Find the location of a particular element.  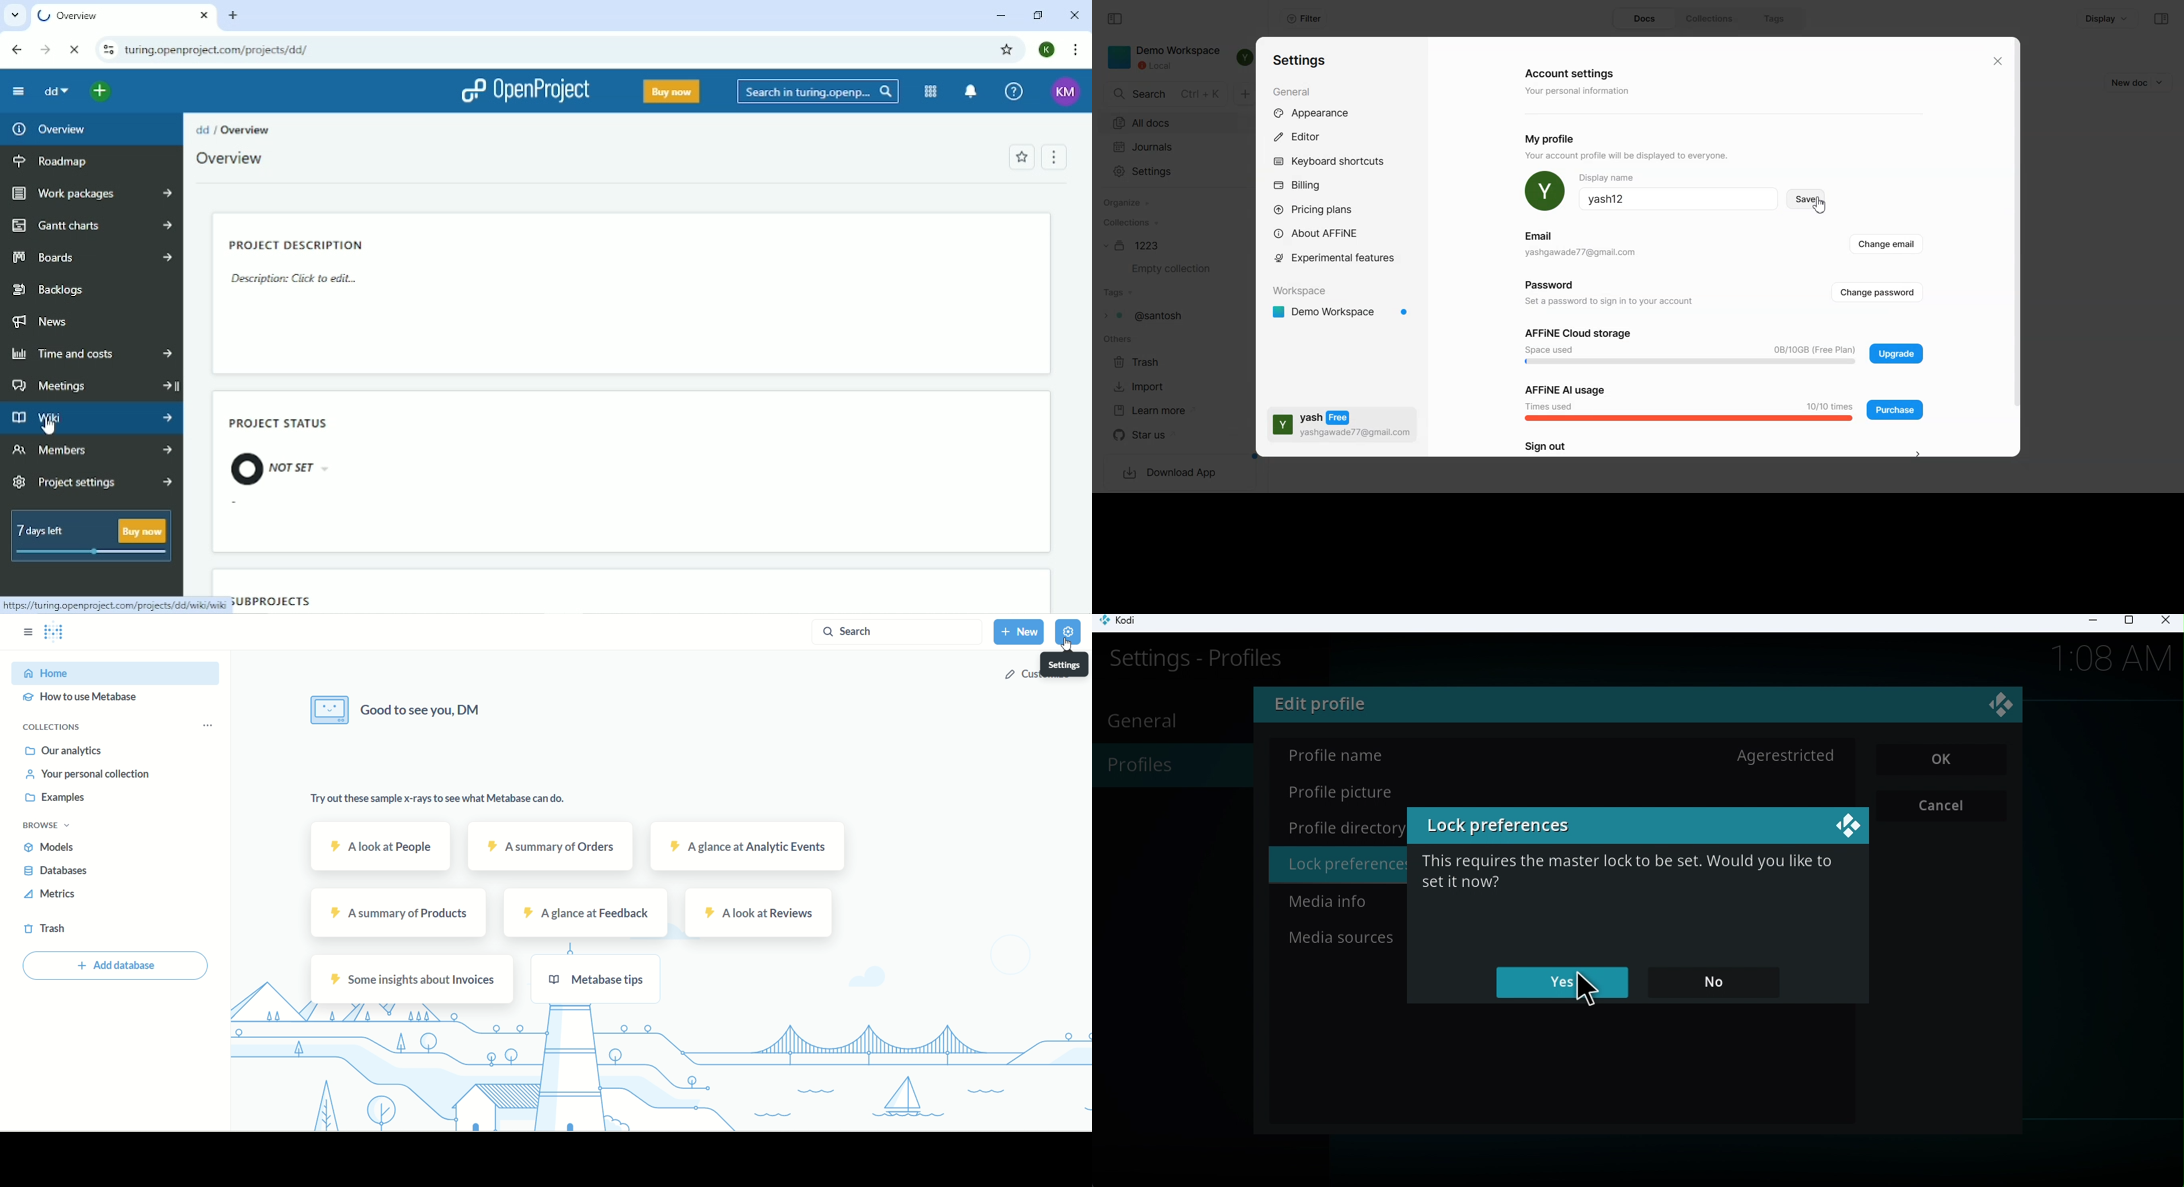

cursor is located at coordinates (1584, 991).